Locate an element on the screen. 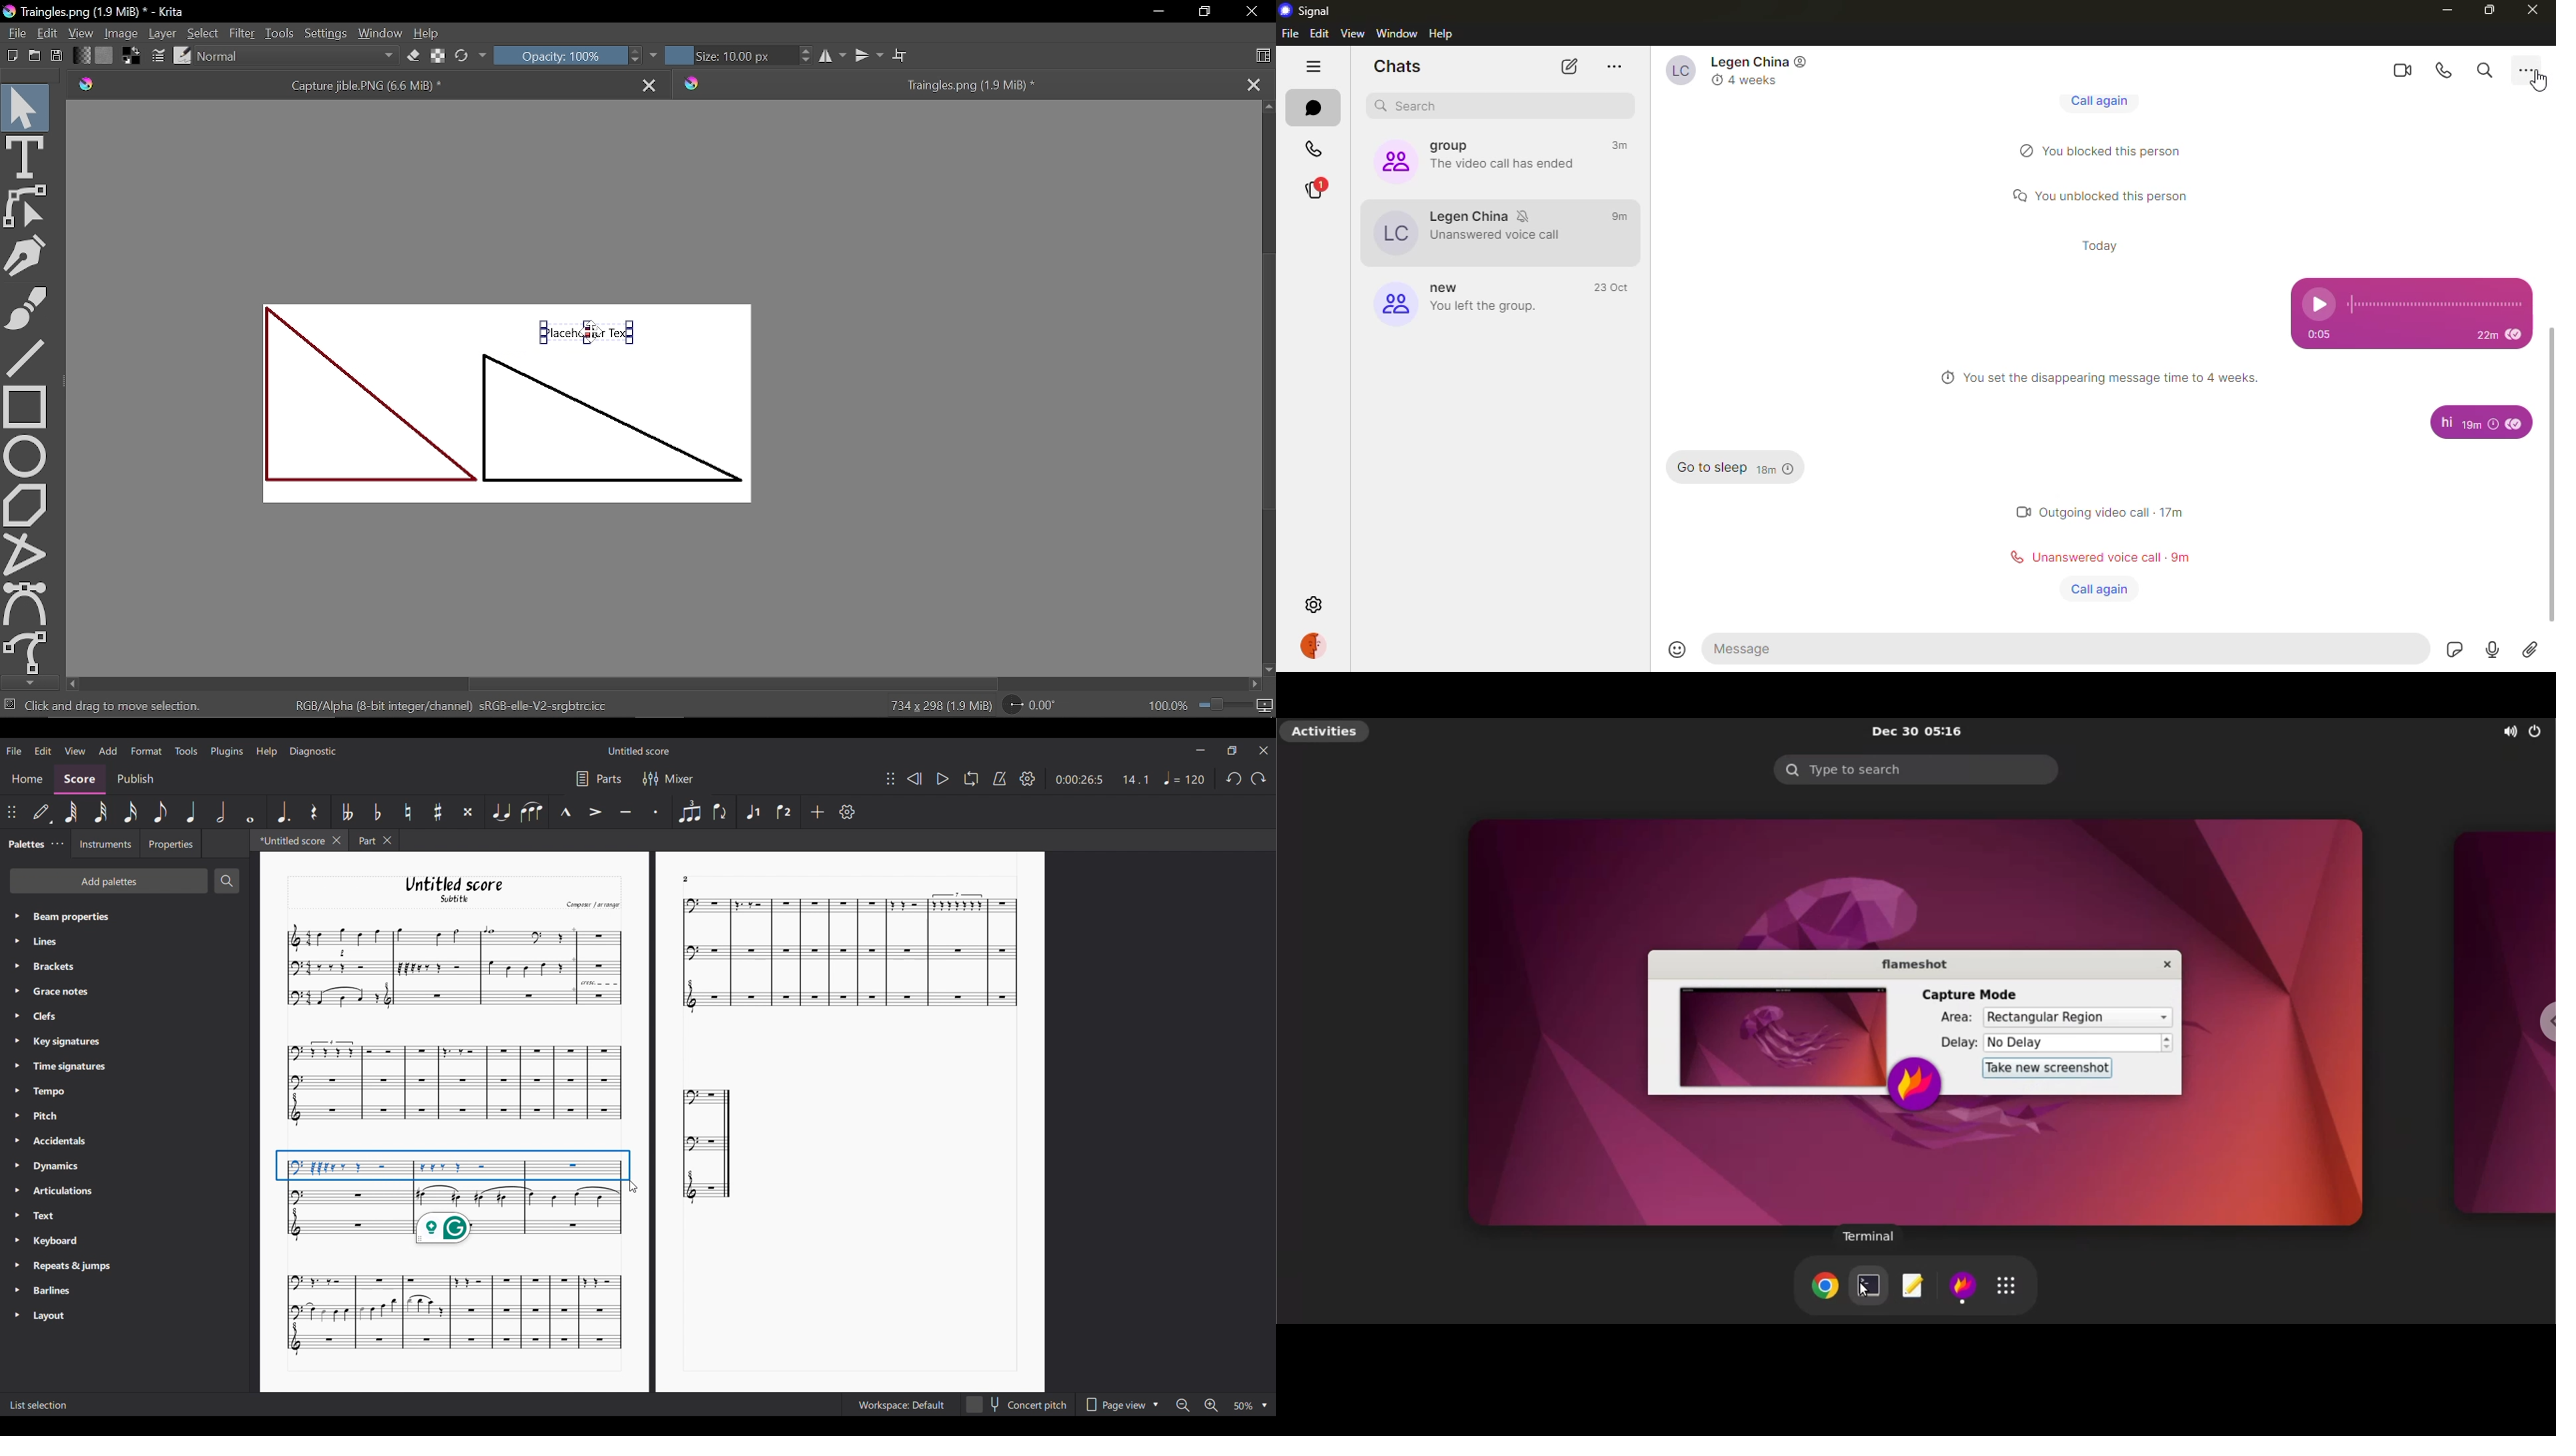 The image size is (2576, 1456). Voice 1 is located at coordinates (753, 812).